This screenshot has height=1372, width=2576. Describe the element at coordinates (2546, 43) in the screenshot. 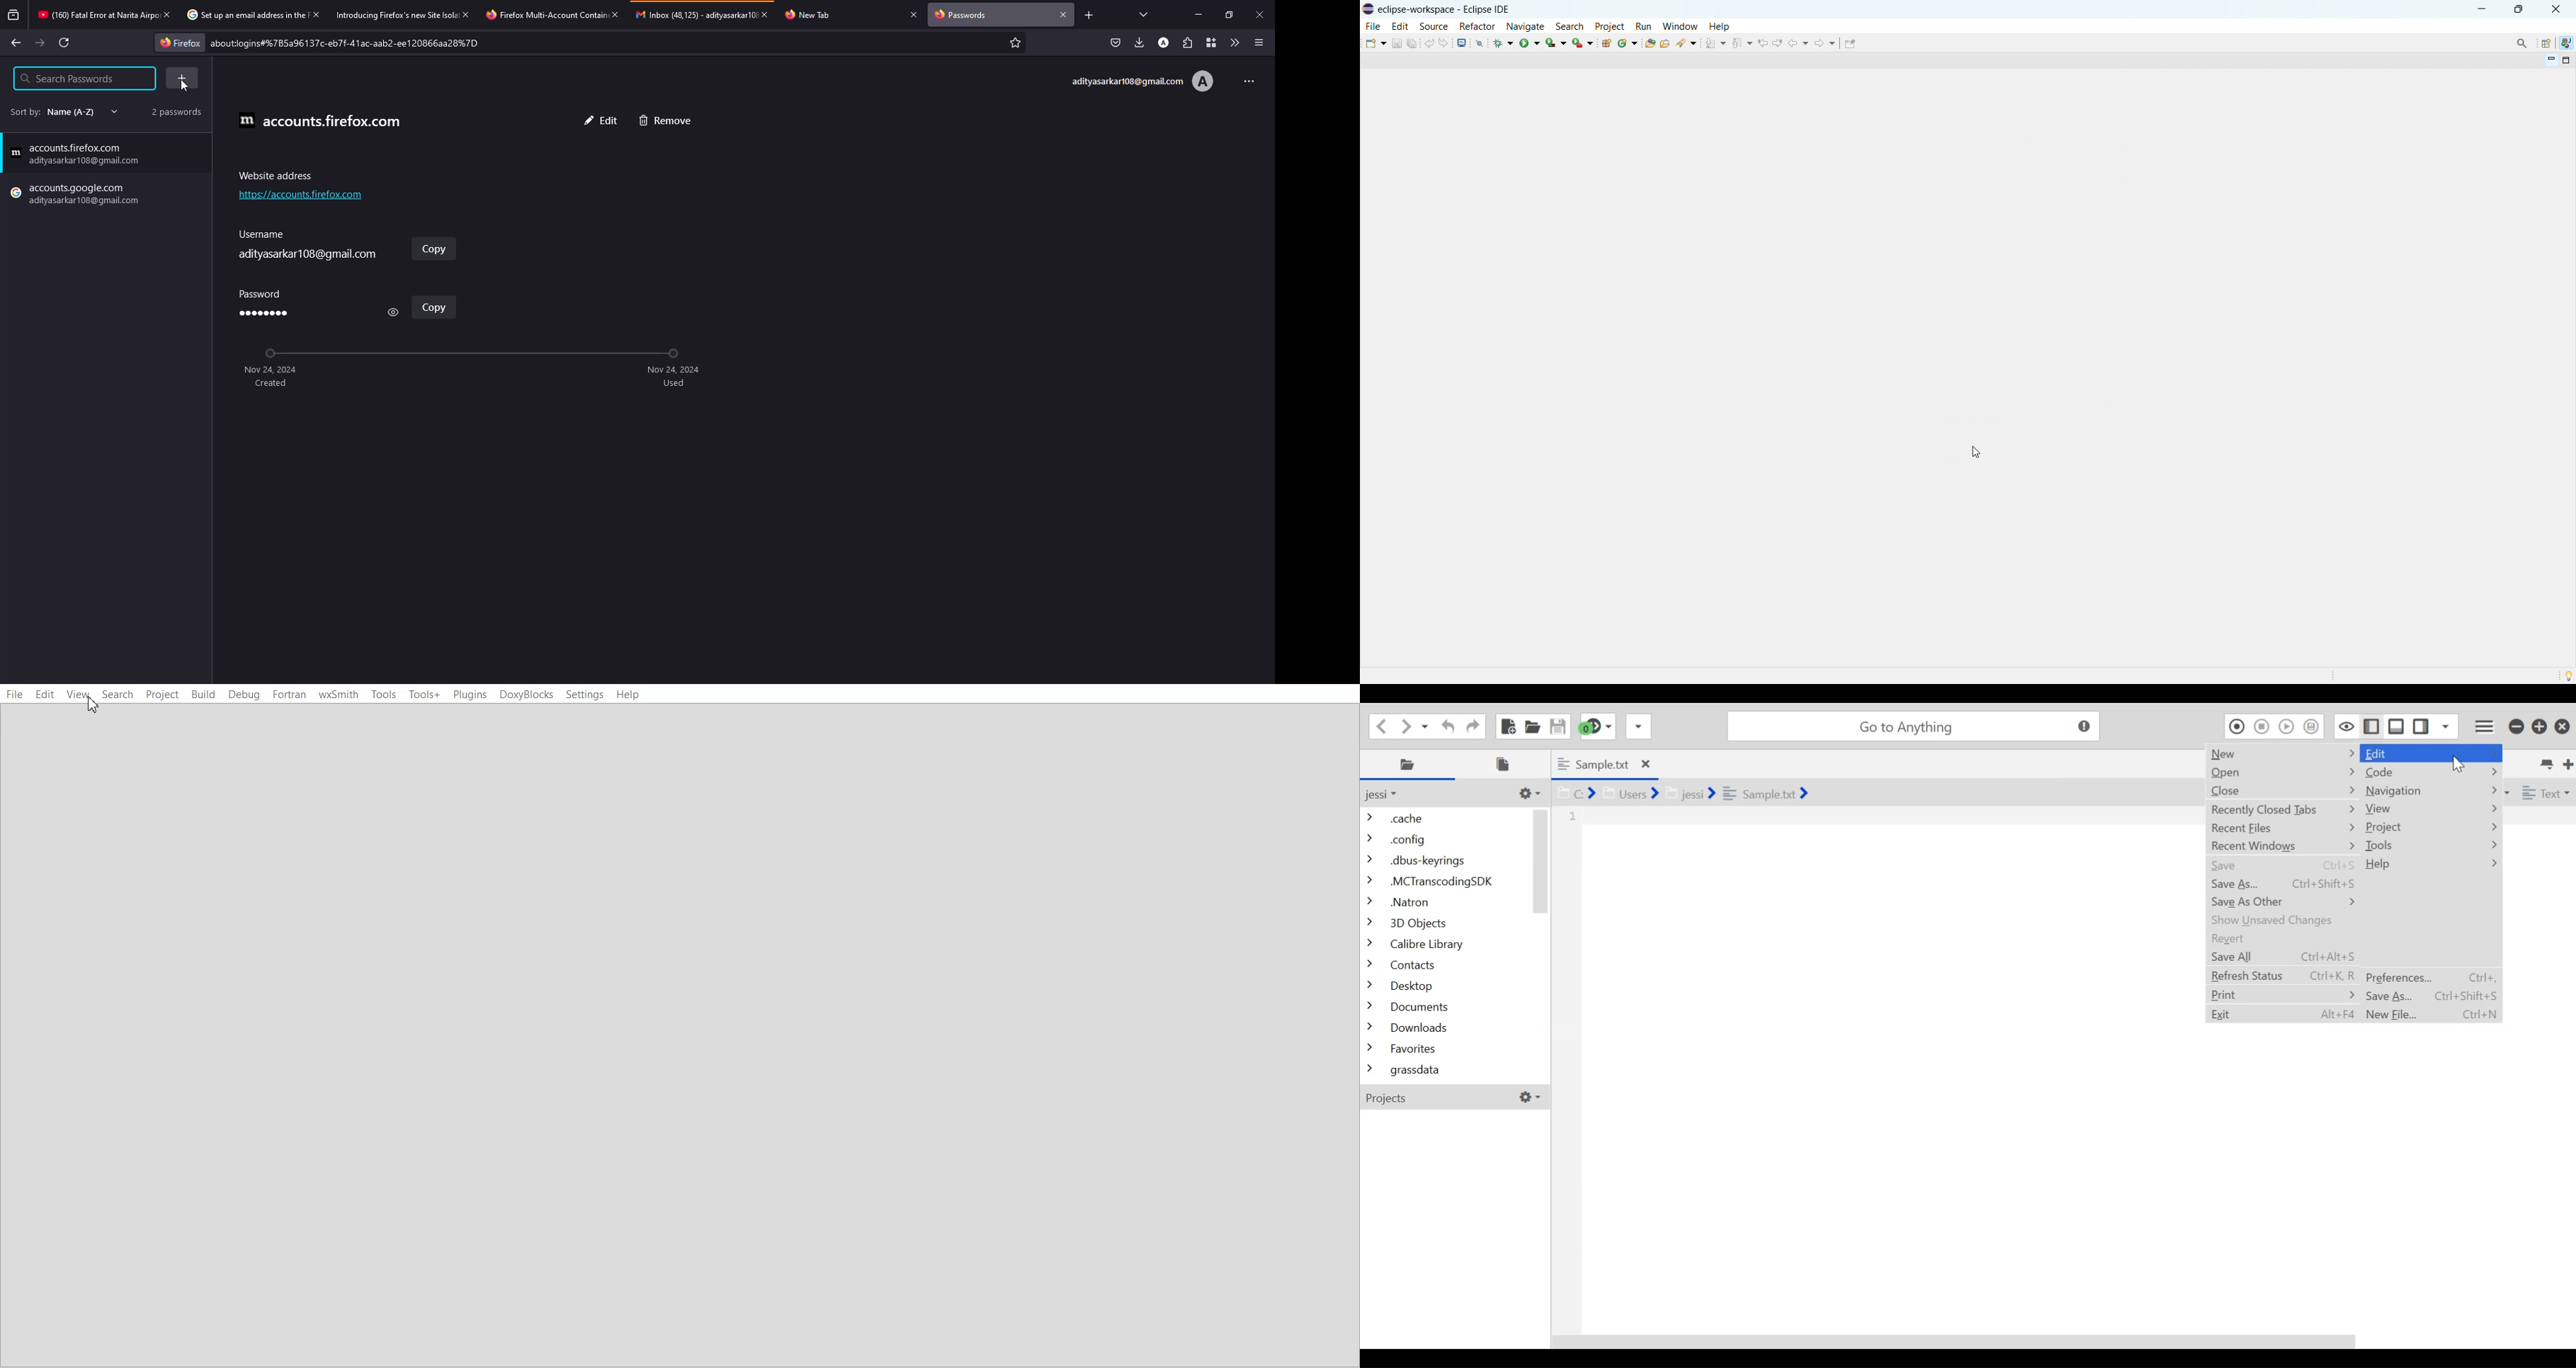

I see `open perspective` at that location.